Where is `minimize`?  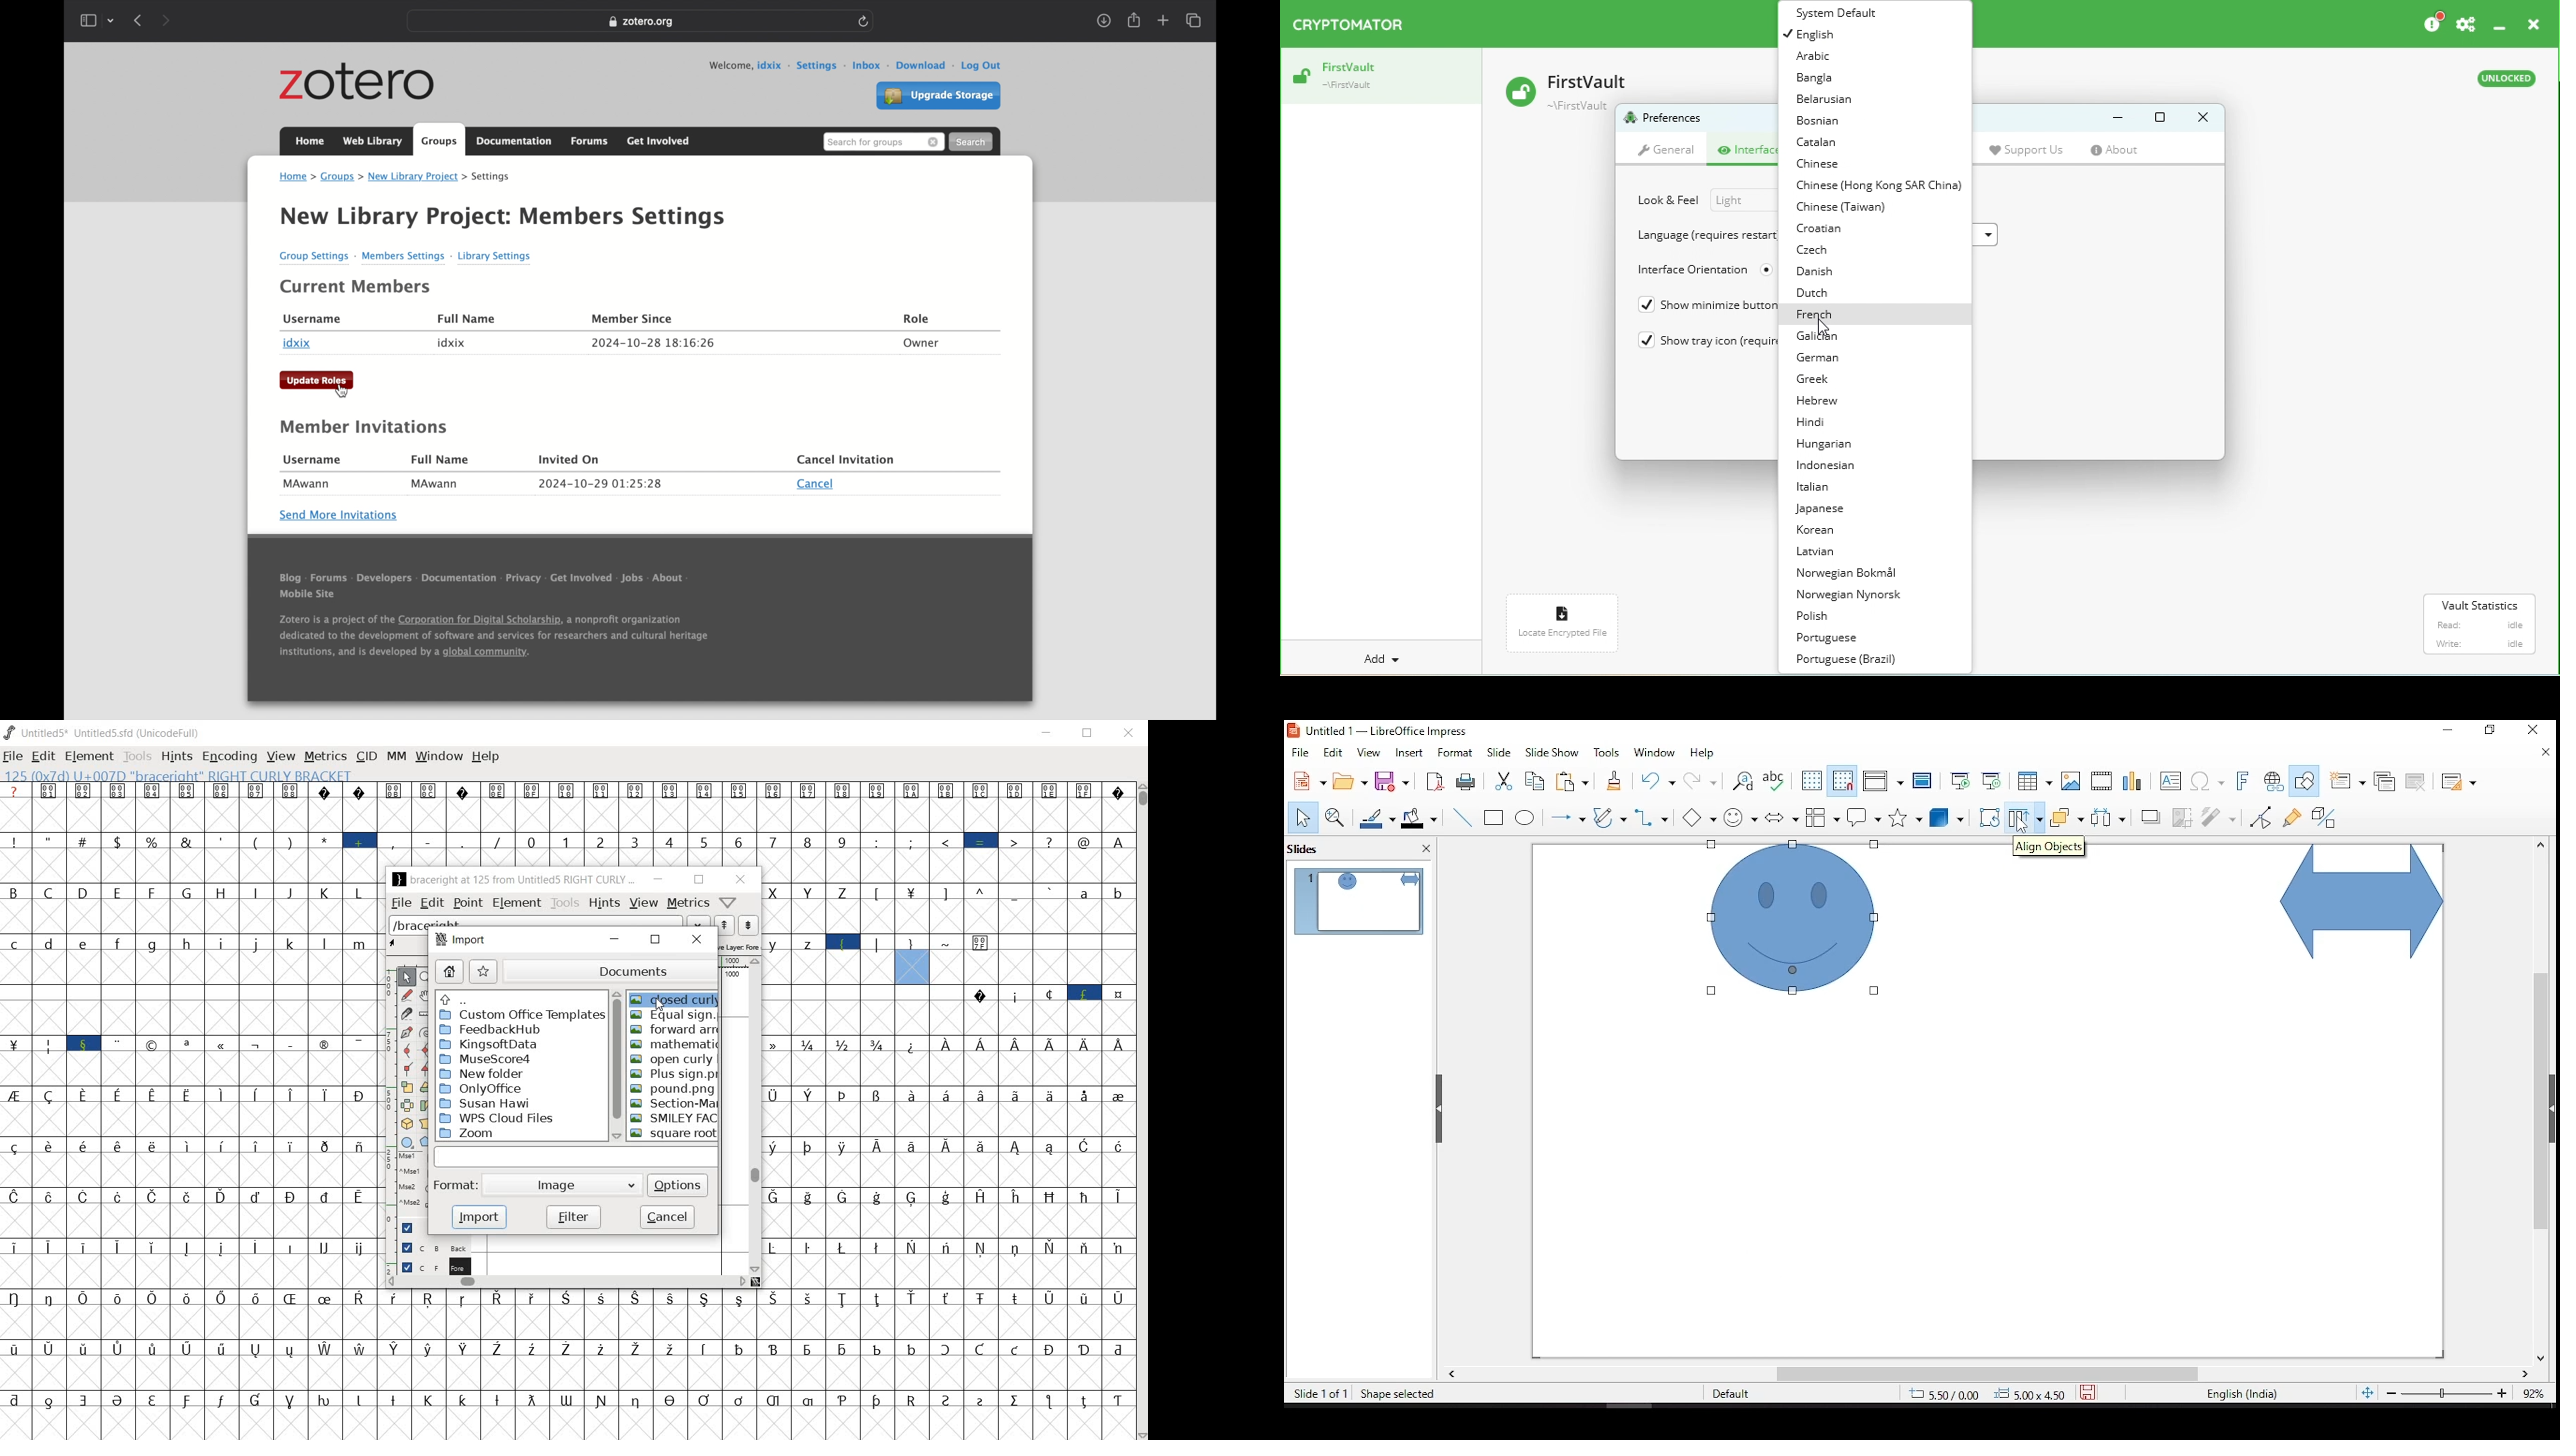
minimize is located at coordinates (617, 940).